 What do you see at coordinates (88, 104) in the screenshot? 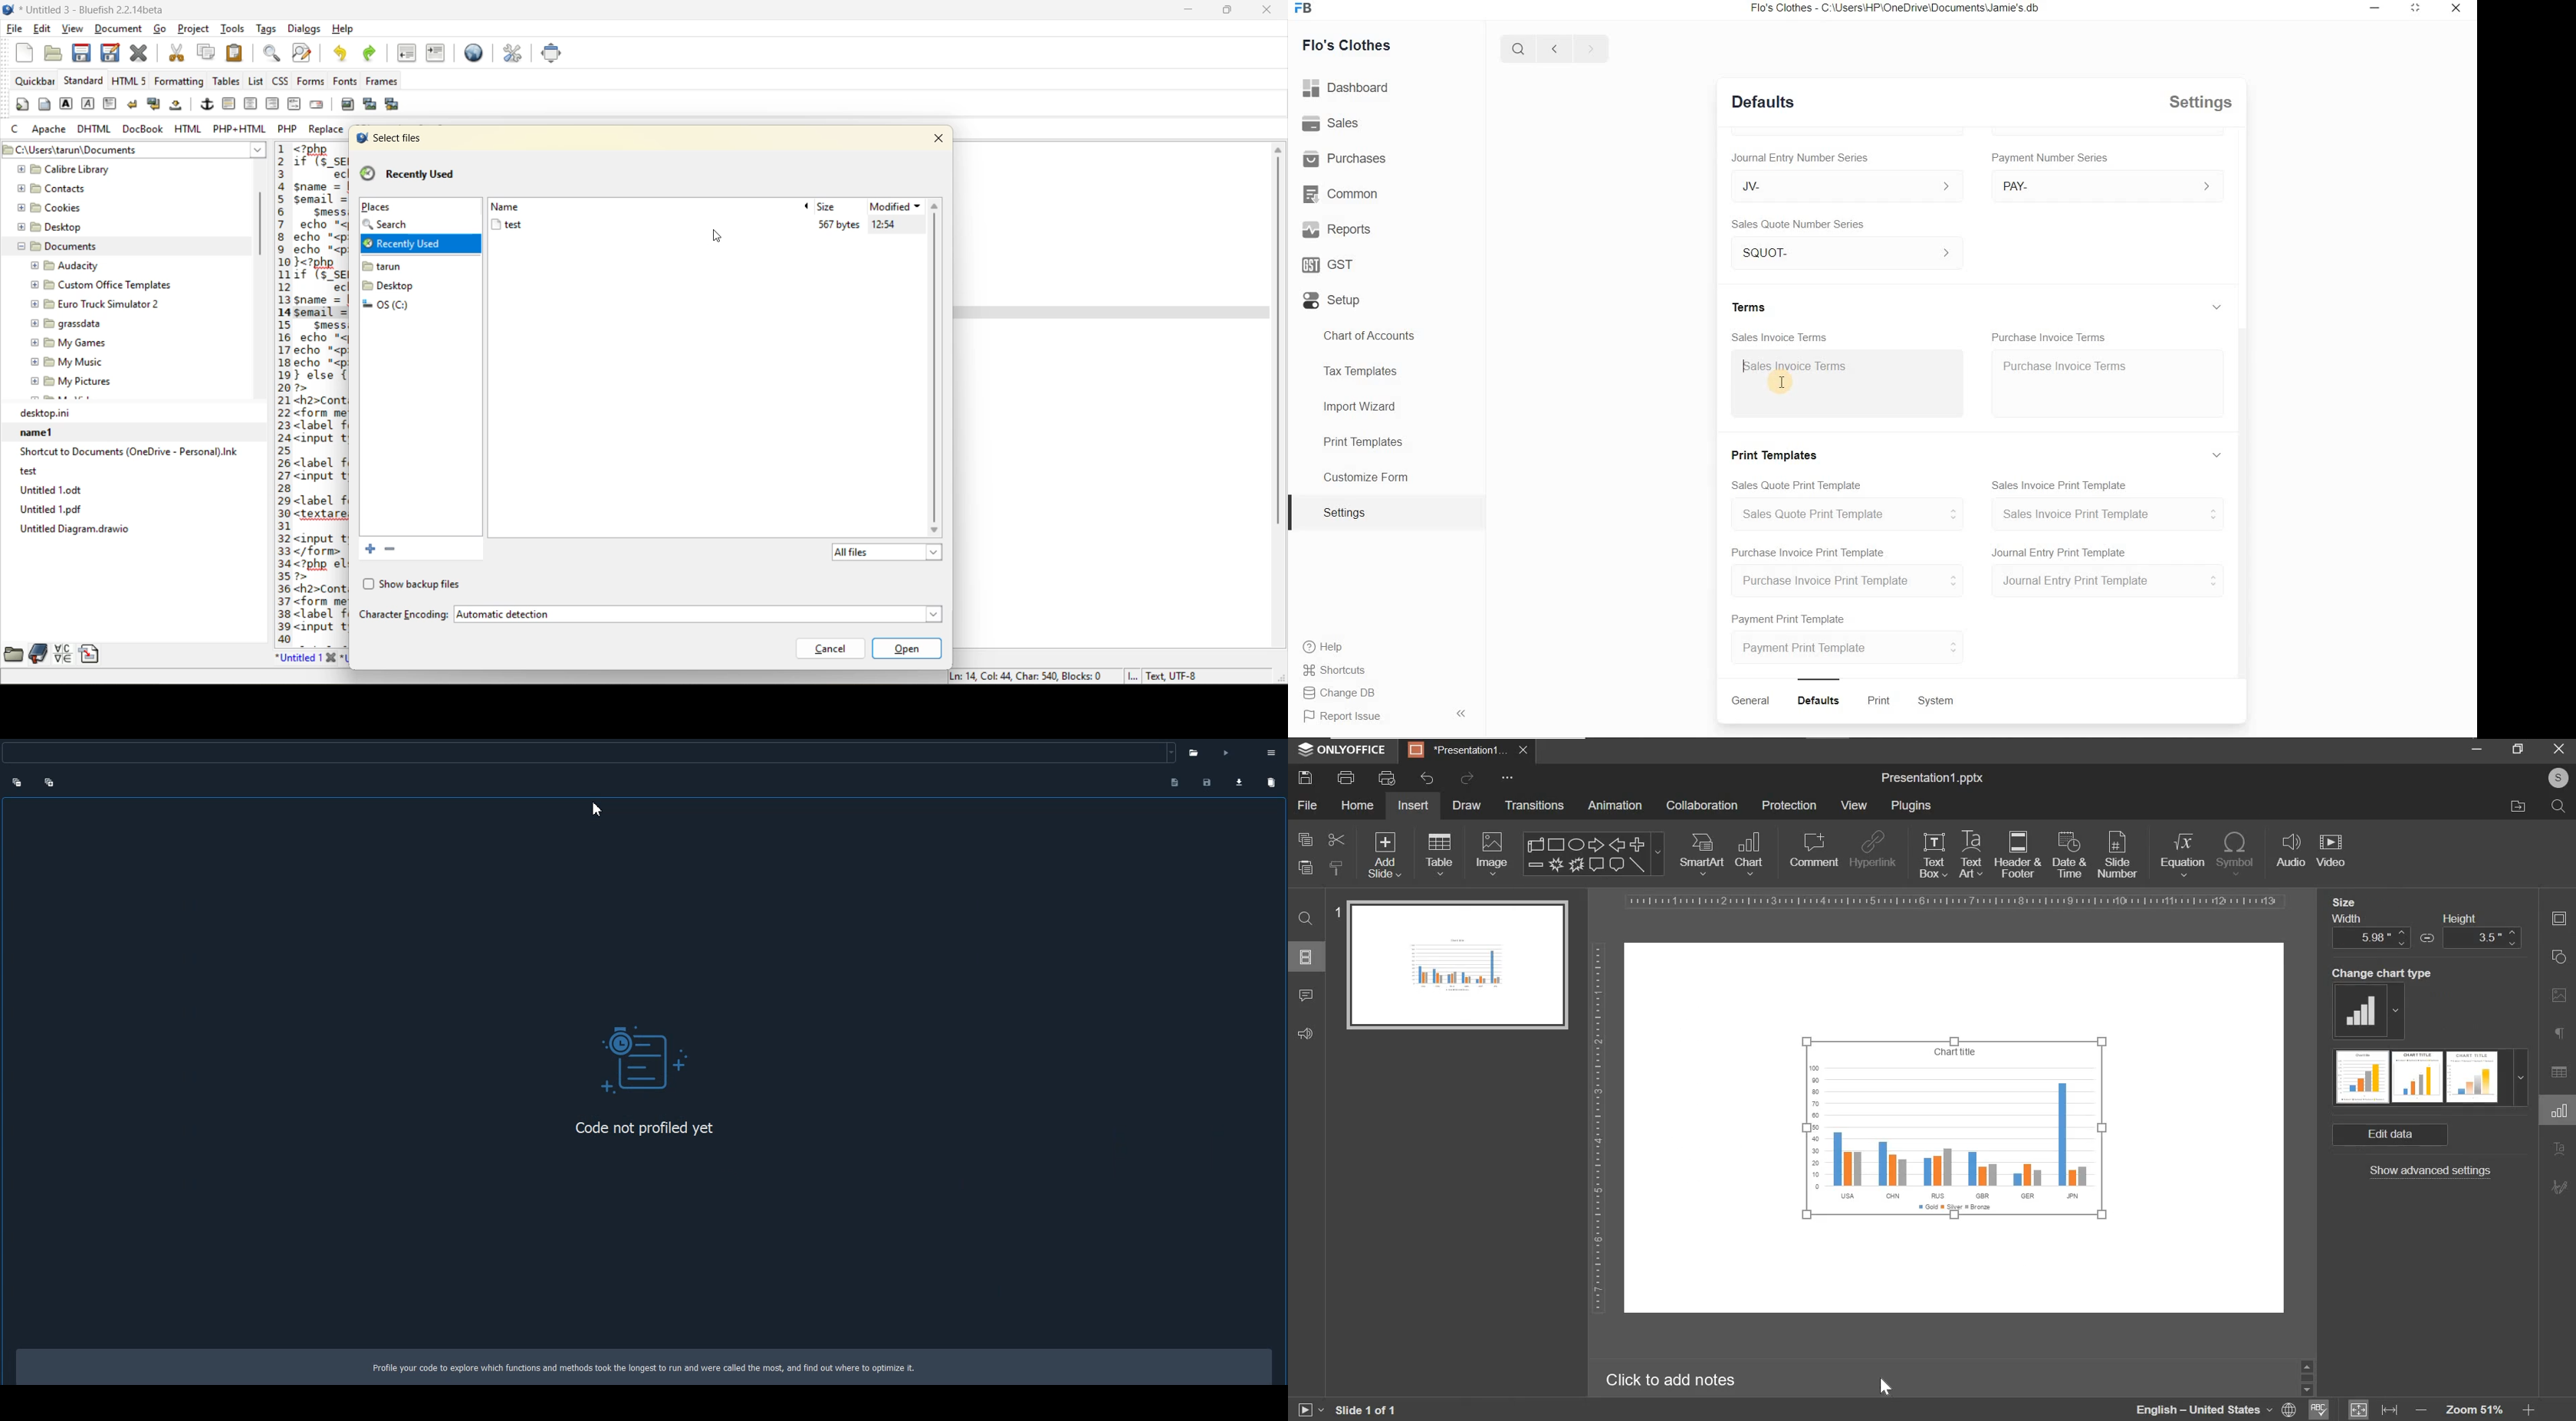
I see `emphasis` at bounding box center [88, 104].